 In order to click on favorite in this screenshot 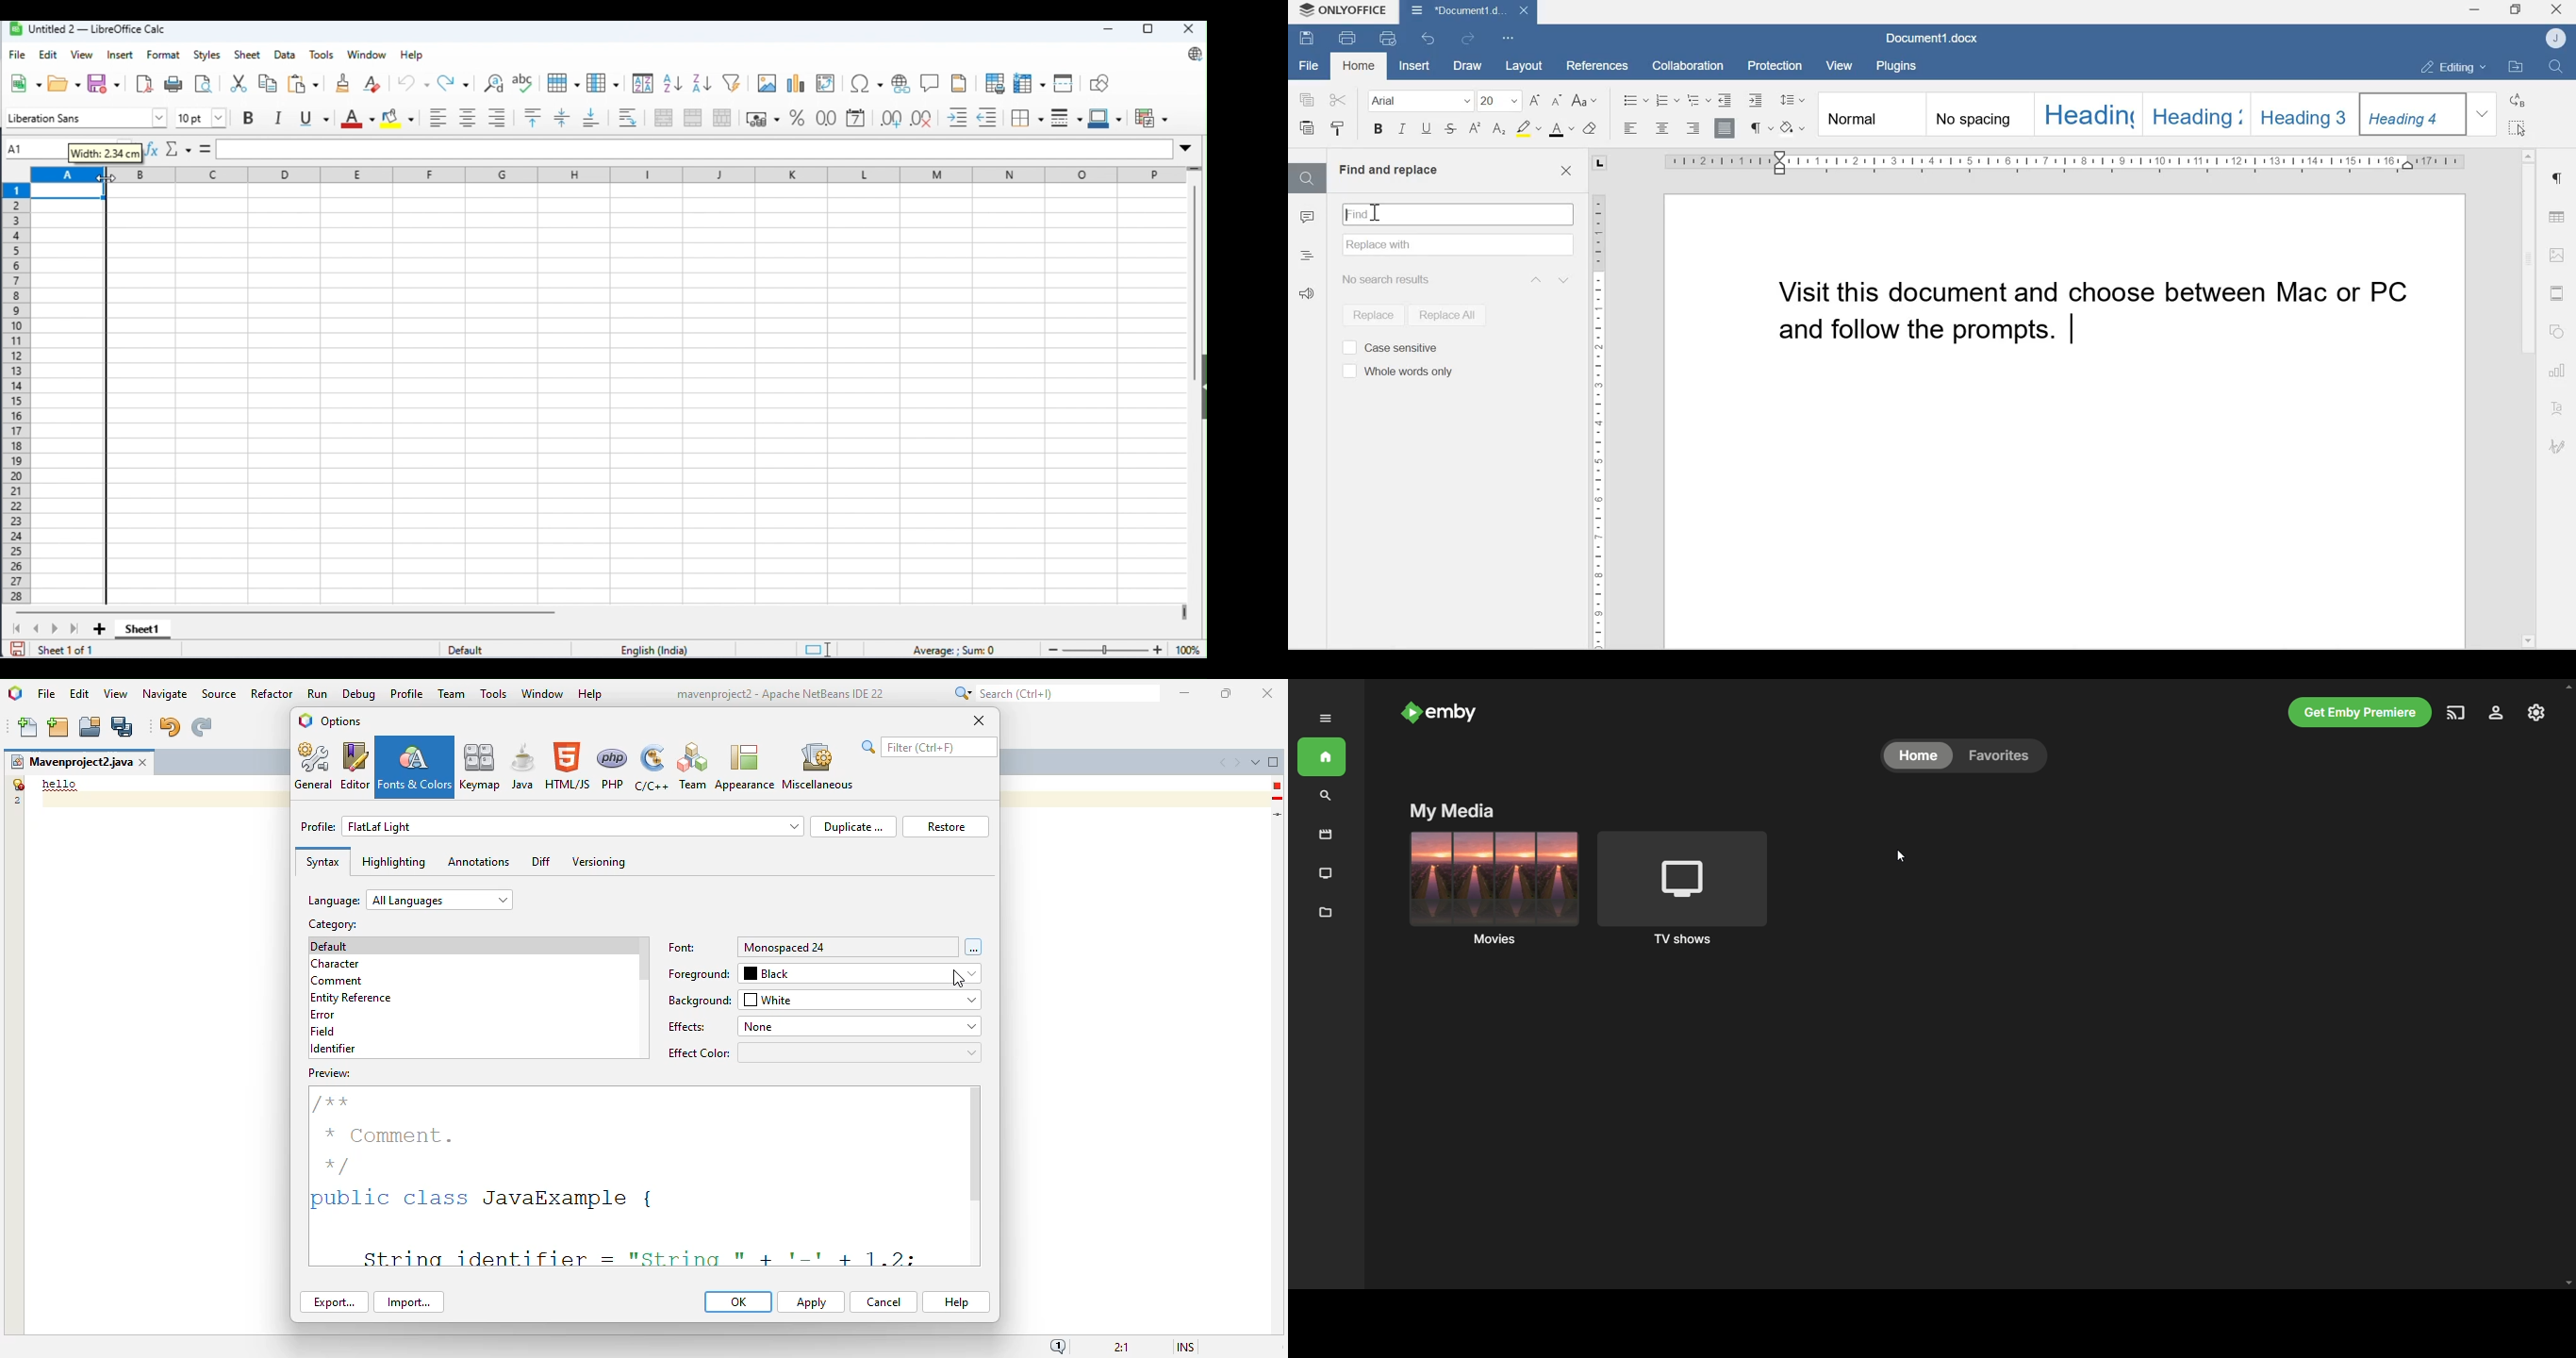, I will do `click(2006, 758)`.